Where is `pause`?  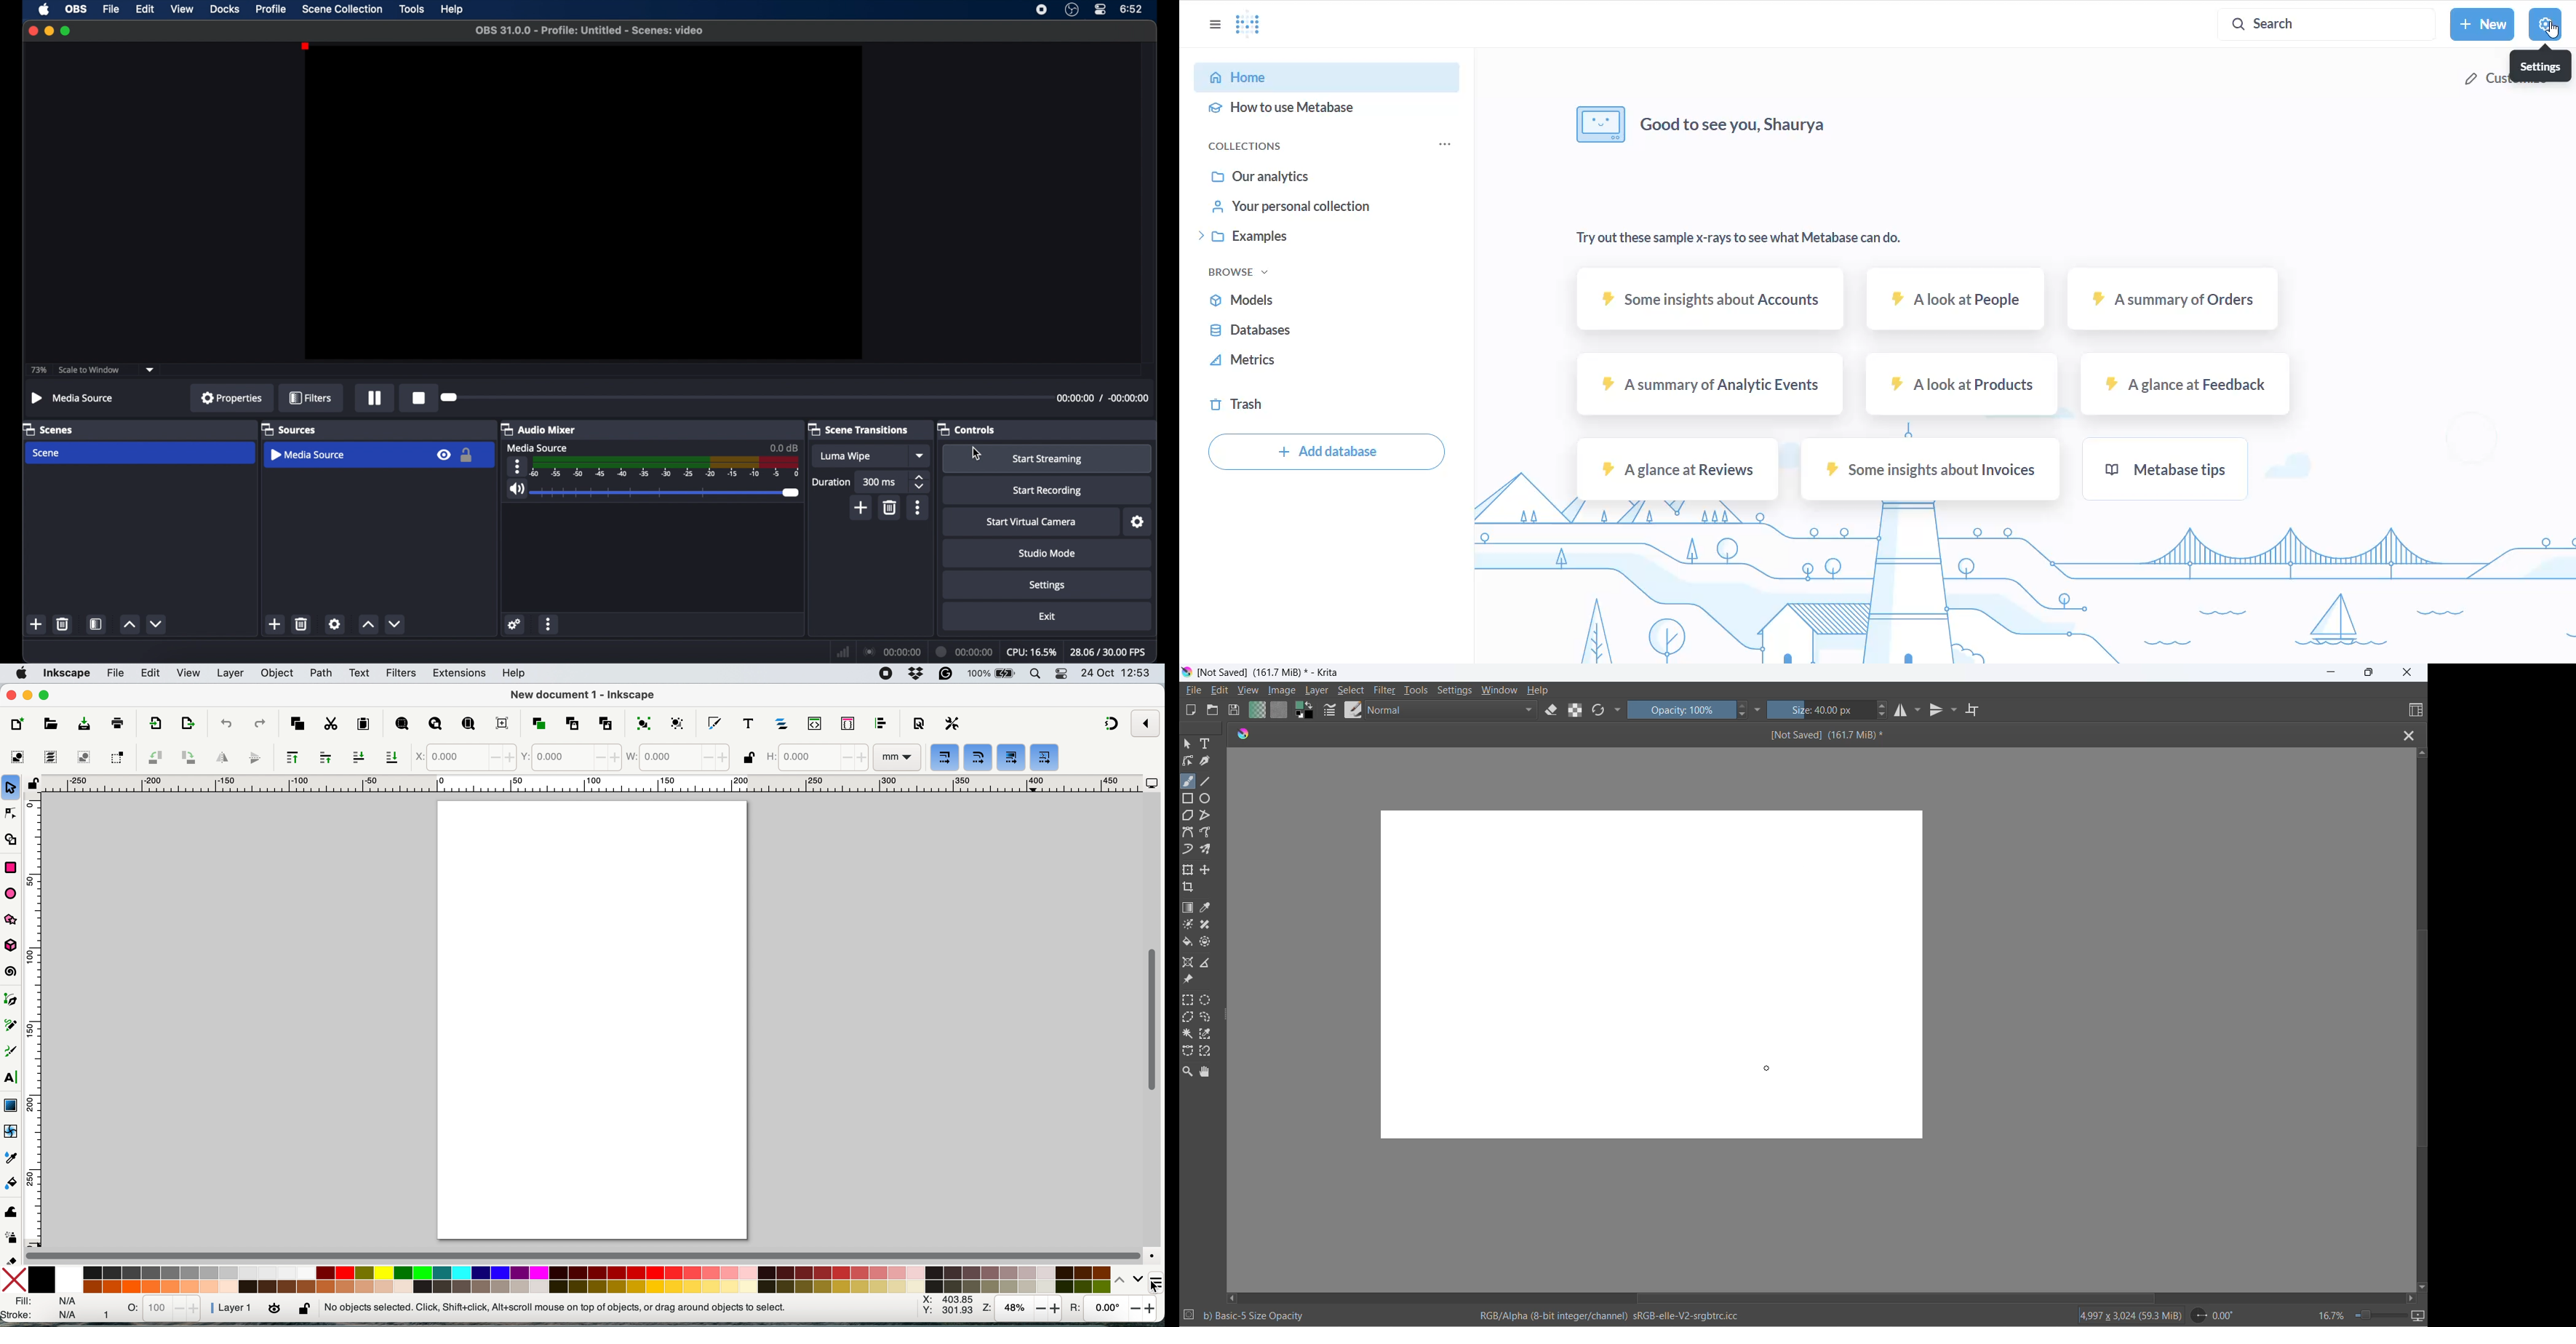
pause is located at coordinates (375, 397).